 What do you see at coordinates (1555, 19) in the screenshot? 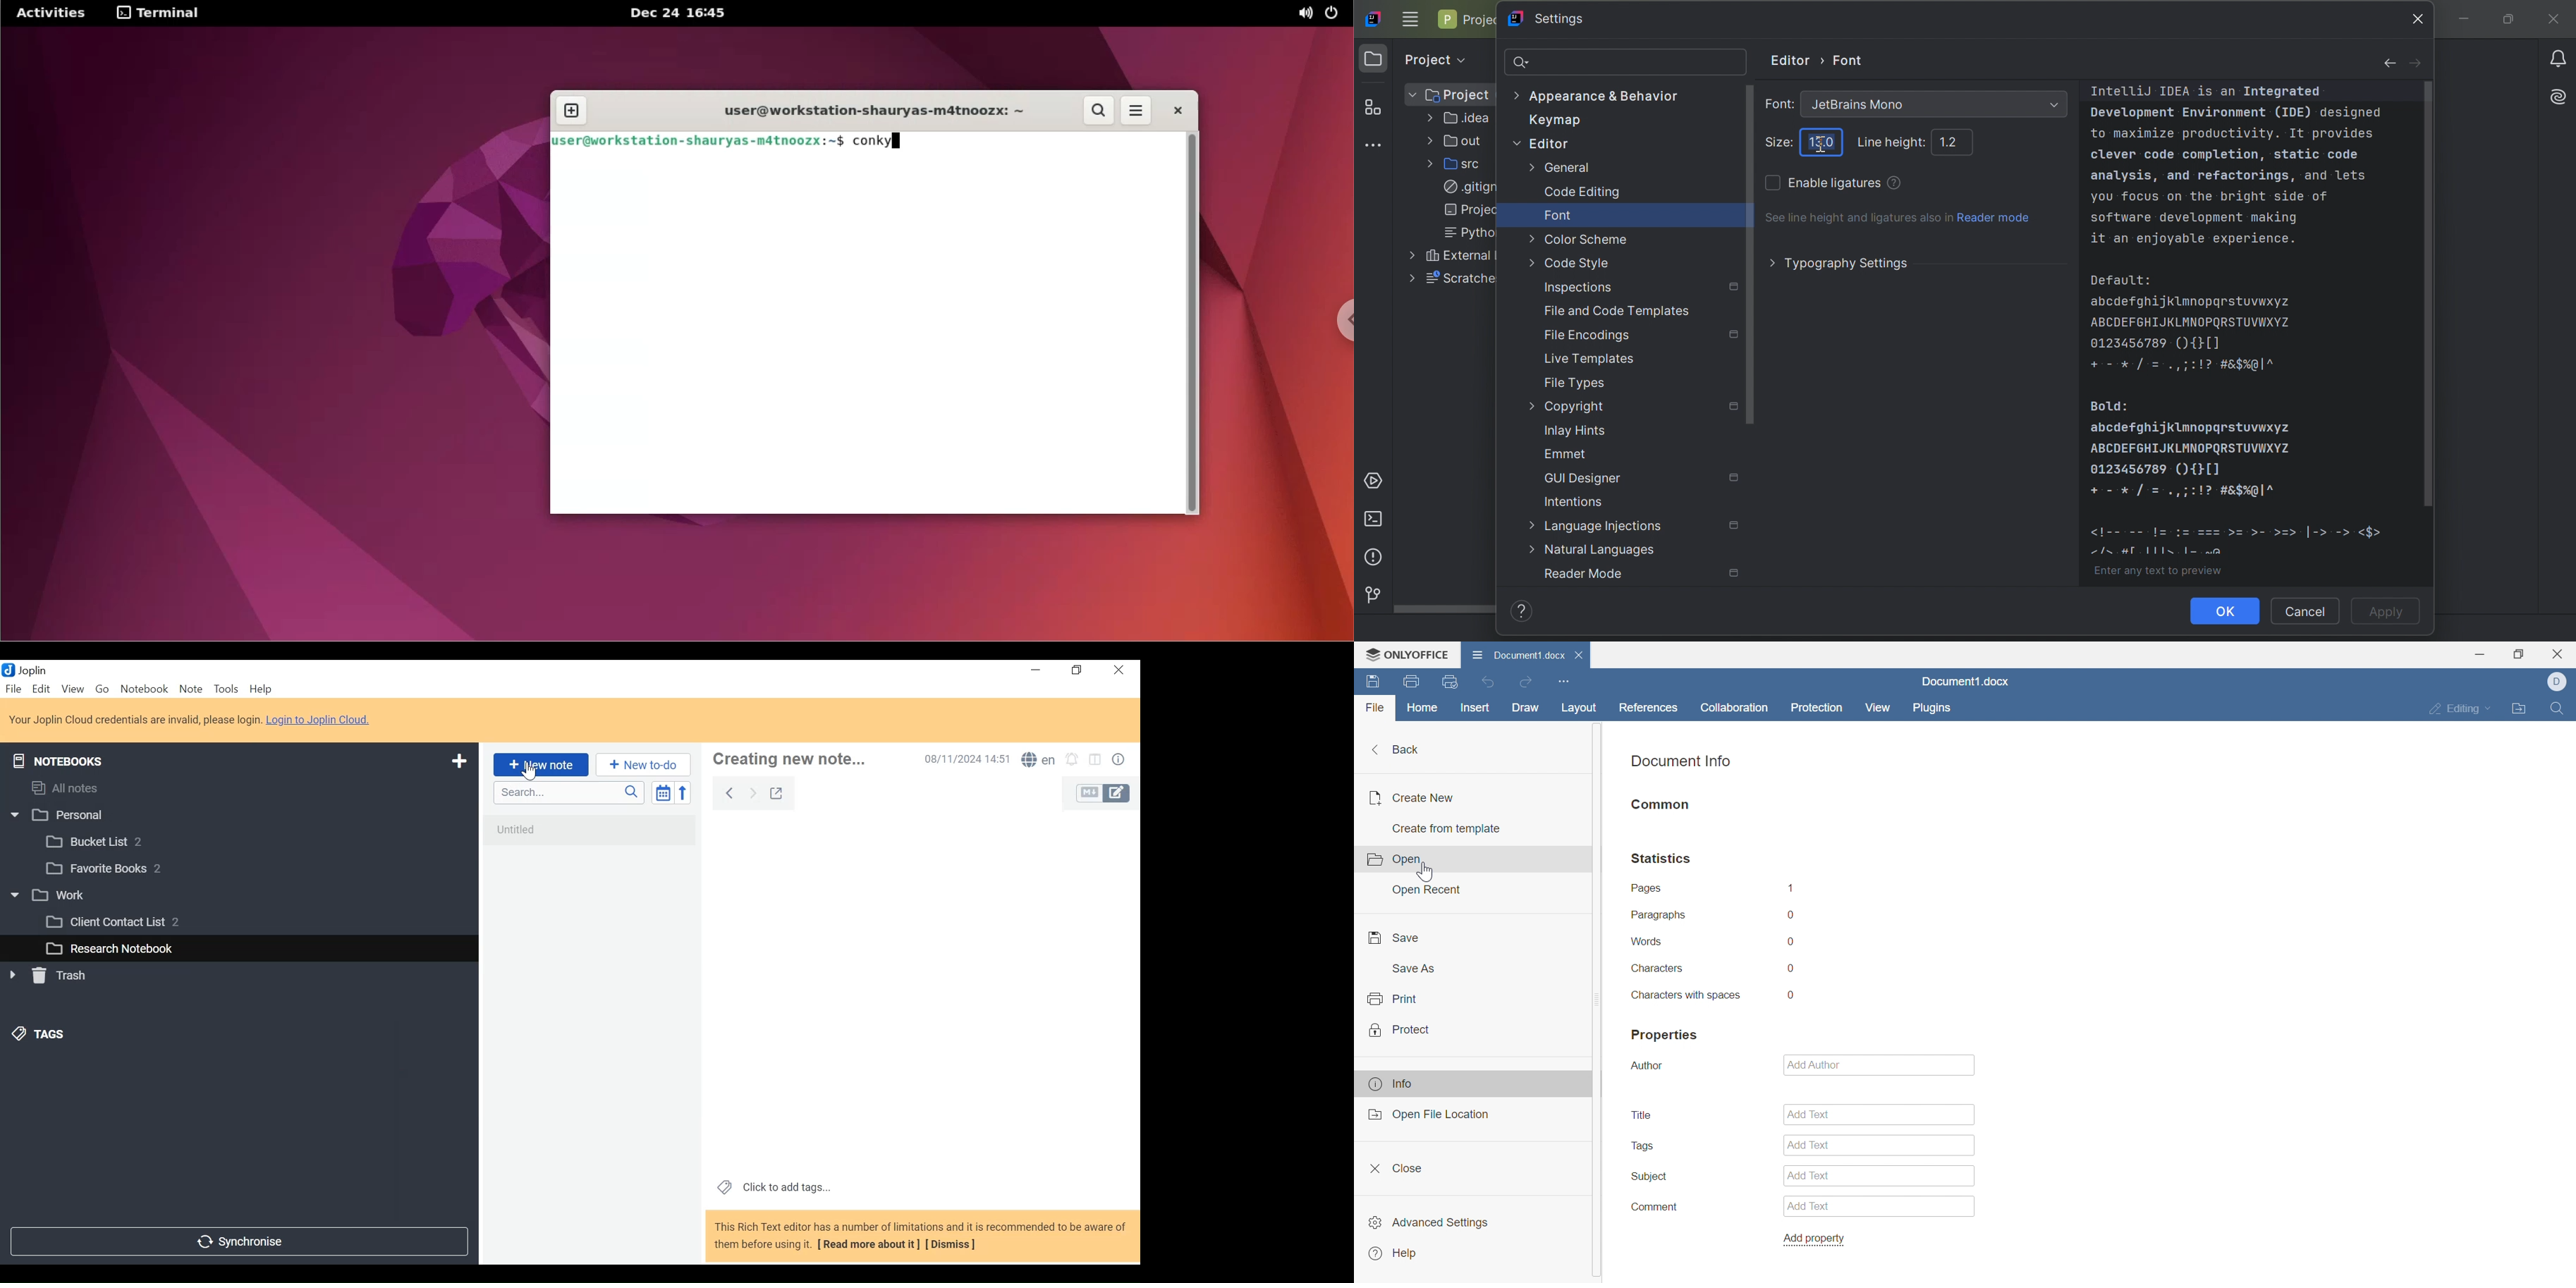
I see `Settings` at bounding box center [1555, 19].